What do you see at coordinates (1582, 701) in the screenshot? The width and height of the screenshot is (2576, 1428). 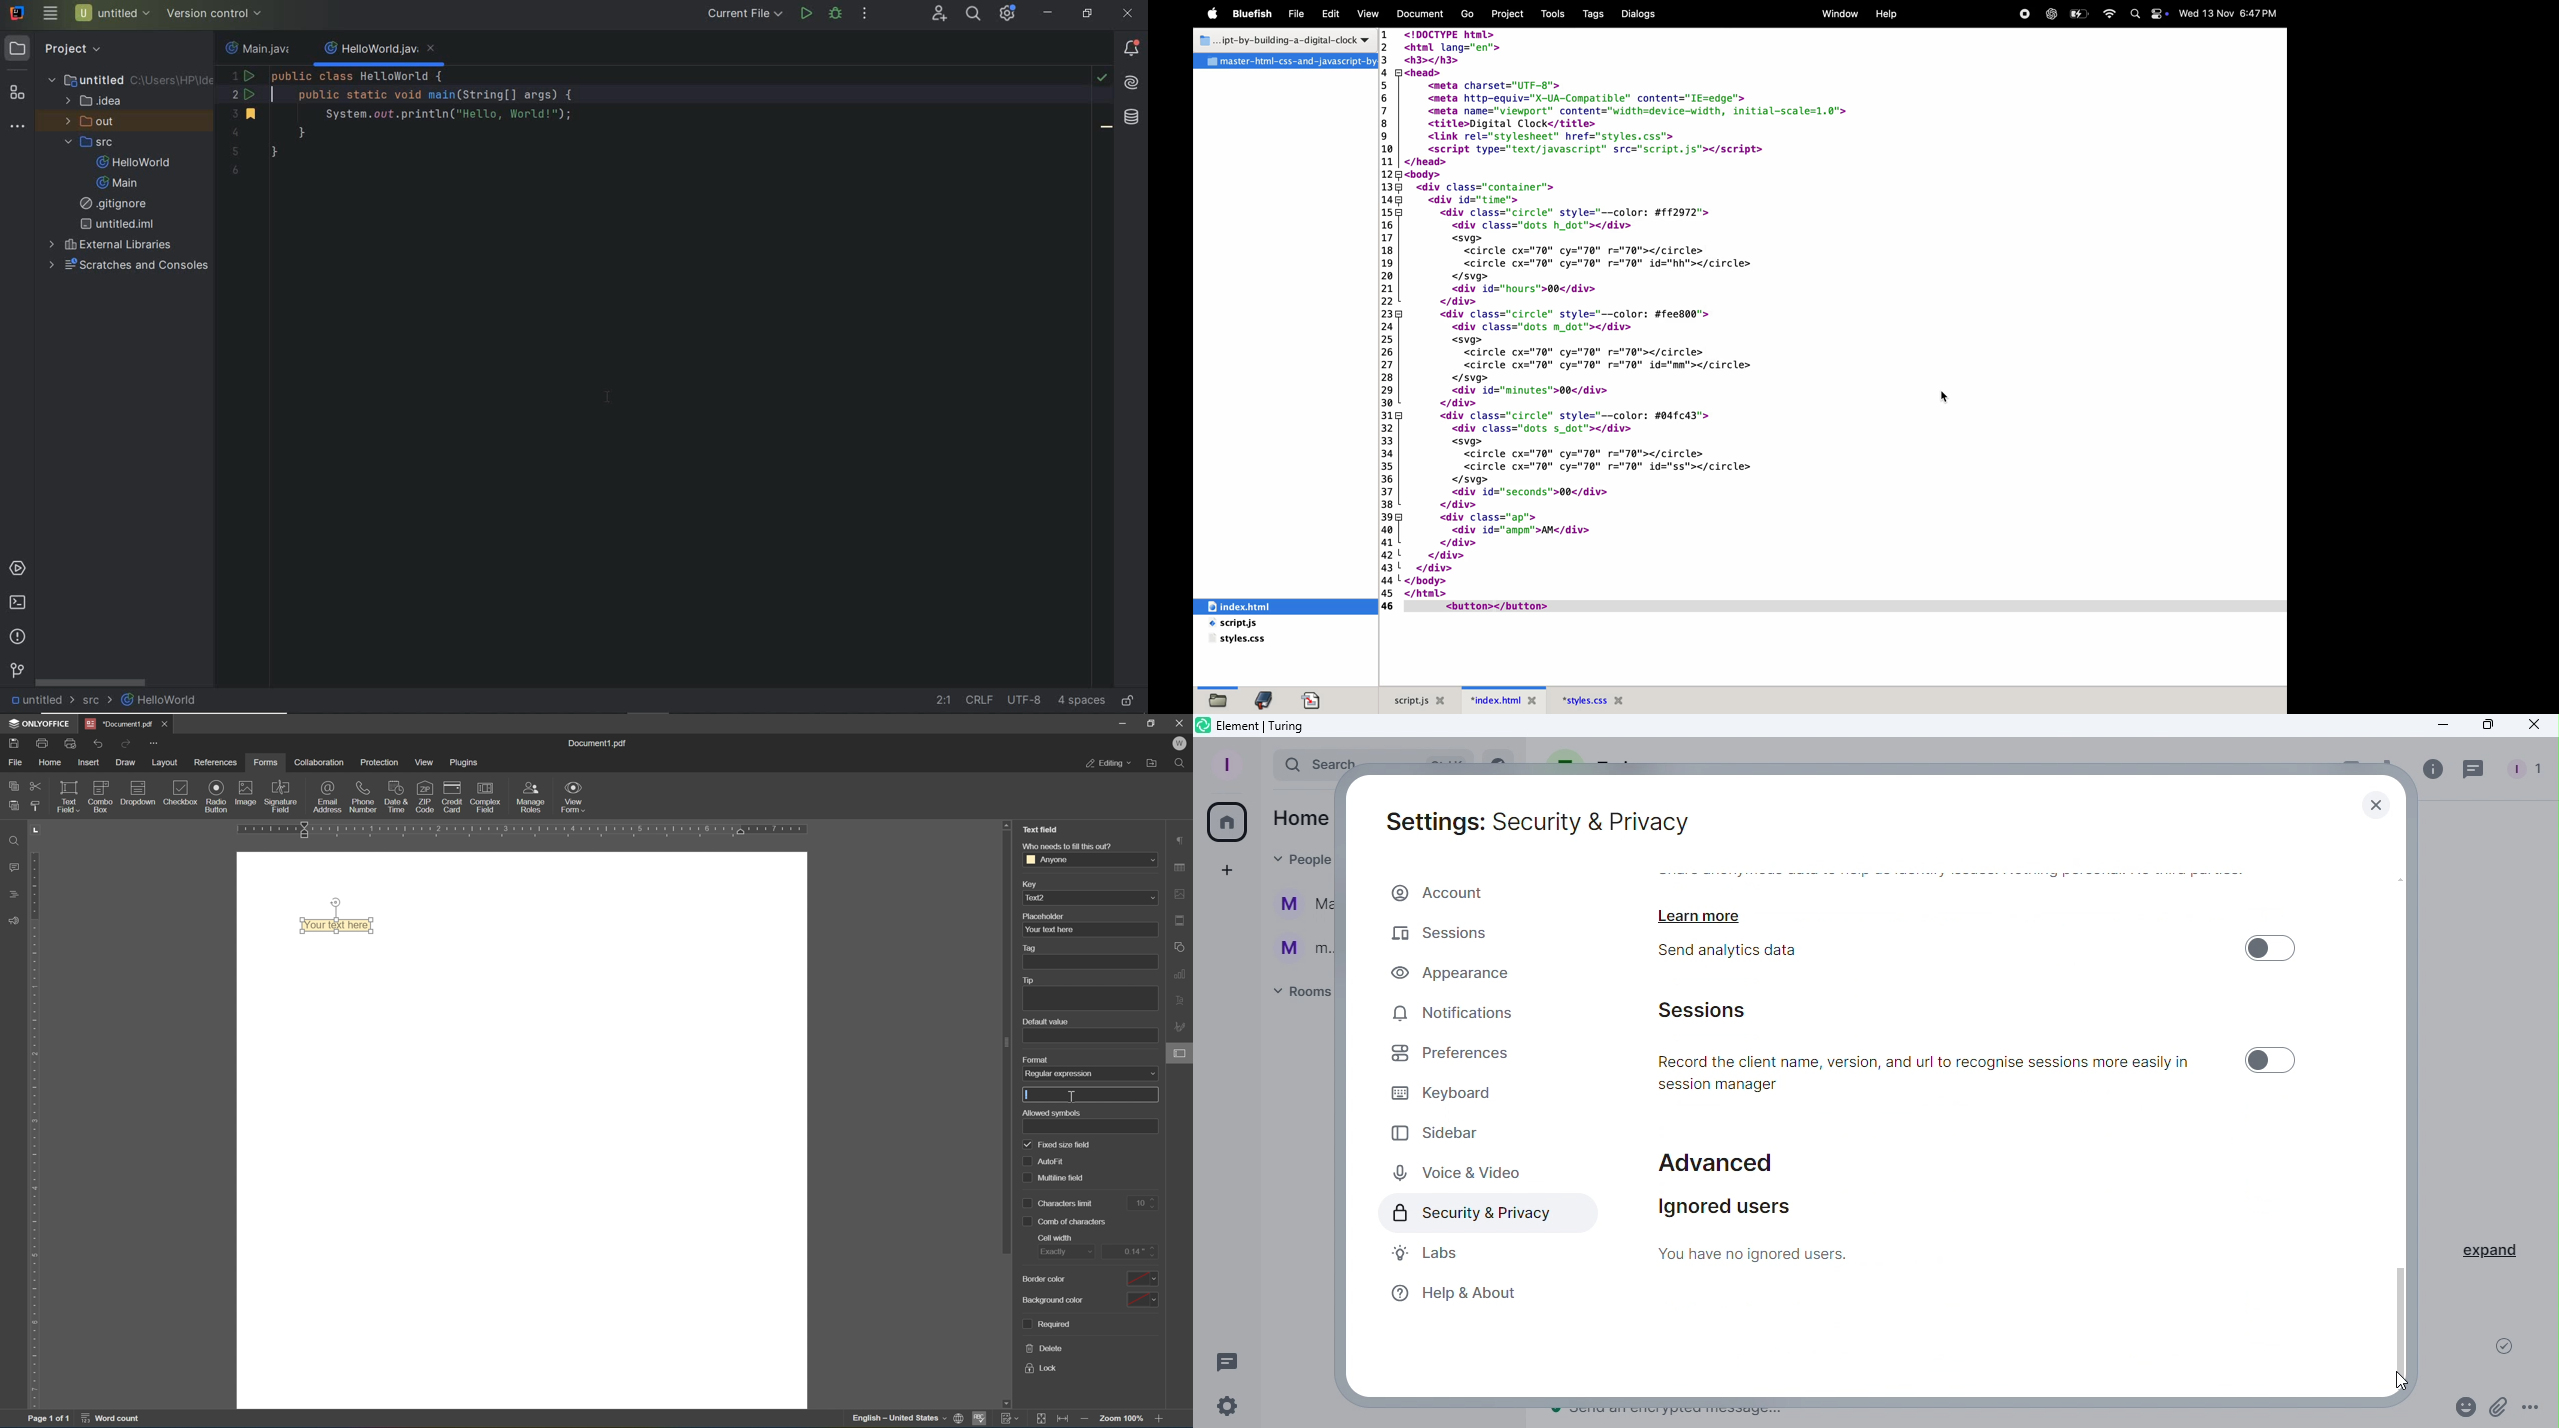 I see `Style.css` at bounding box center [1582, 701].